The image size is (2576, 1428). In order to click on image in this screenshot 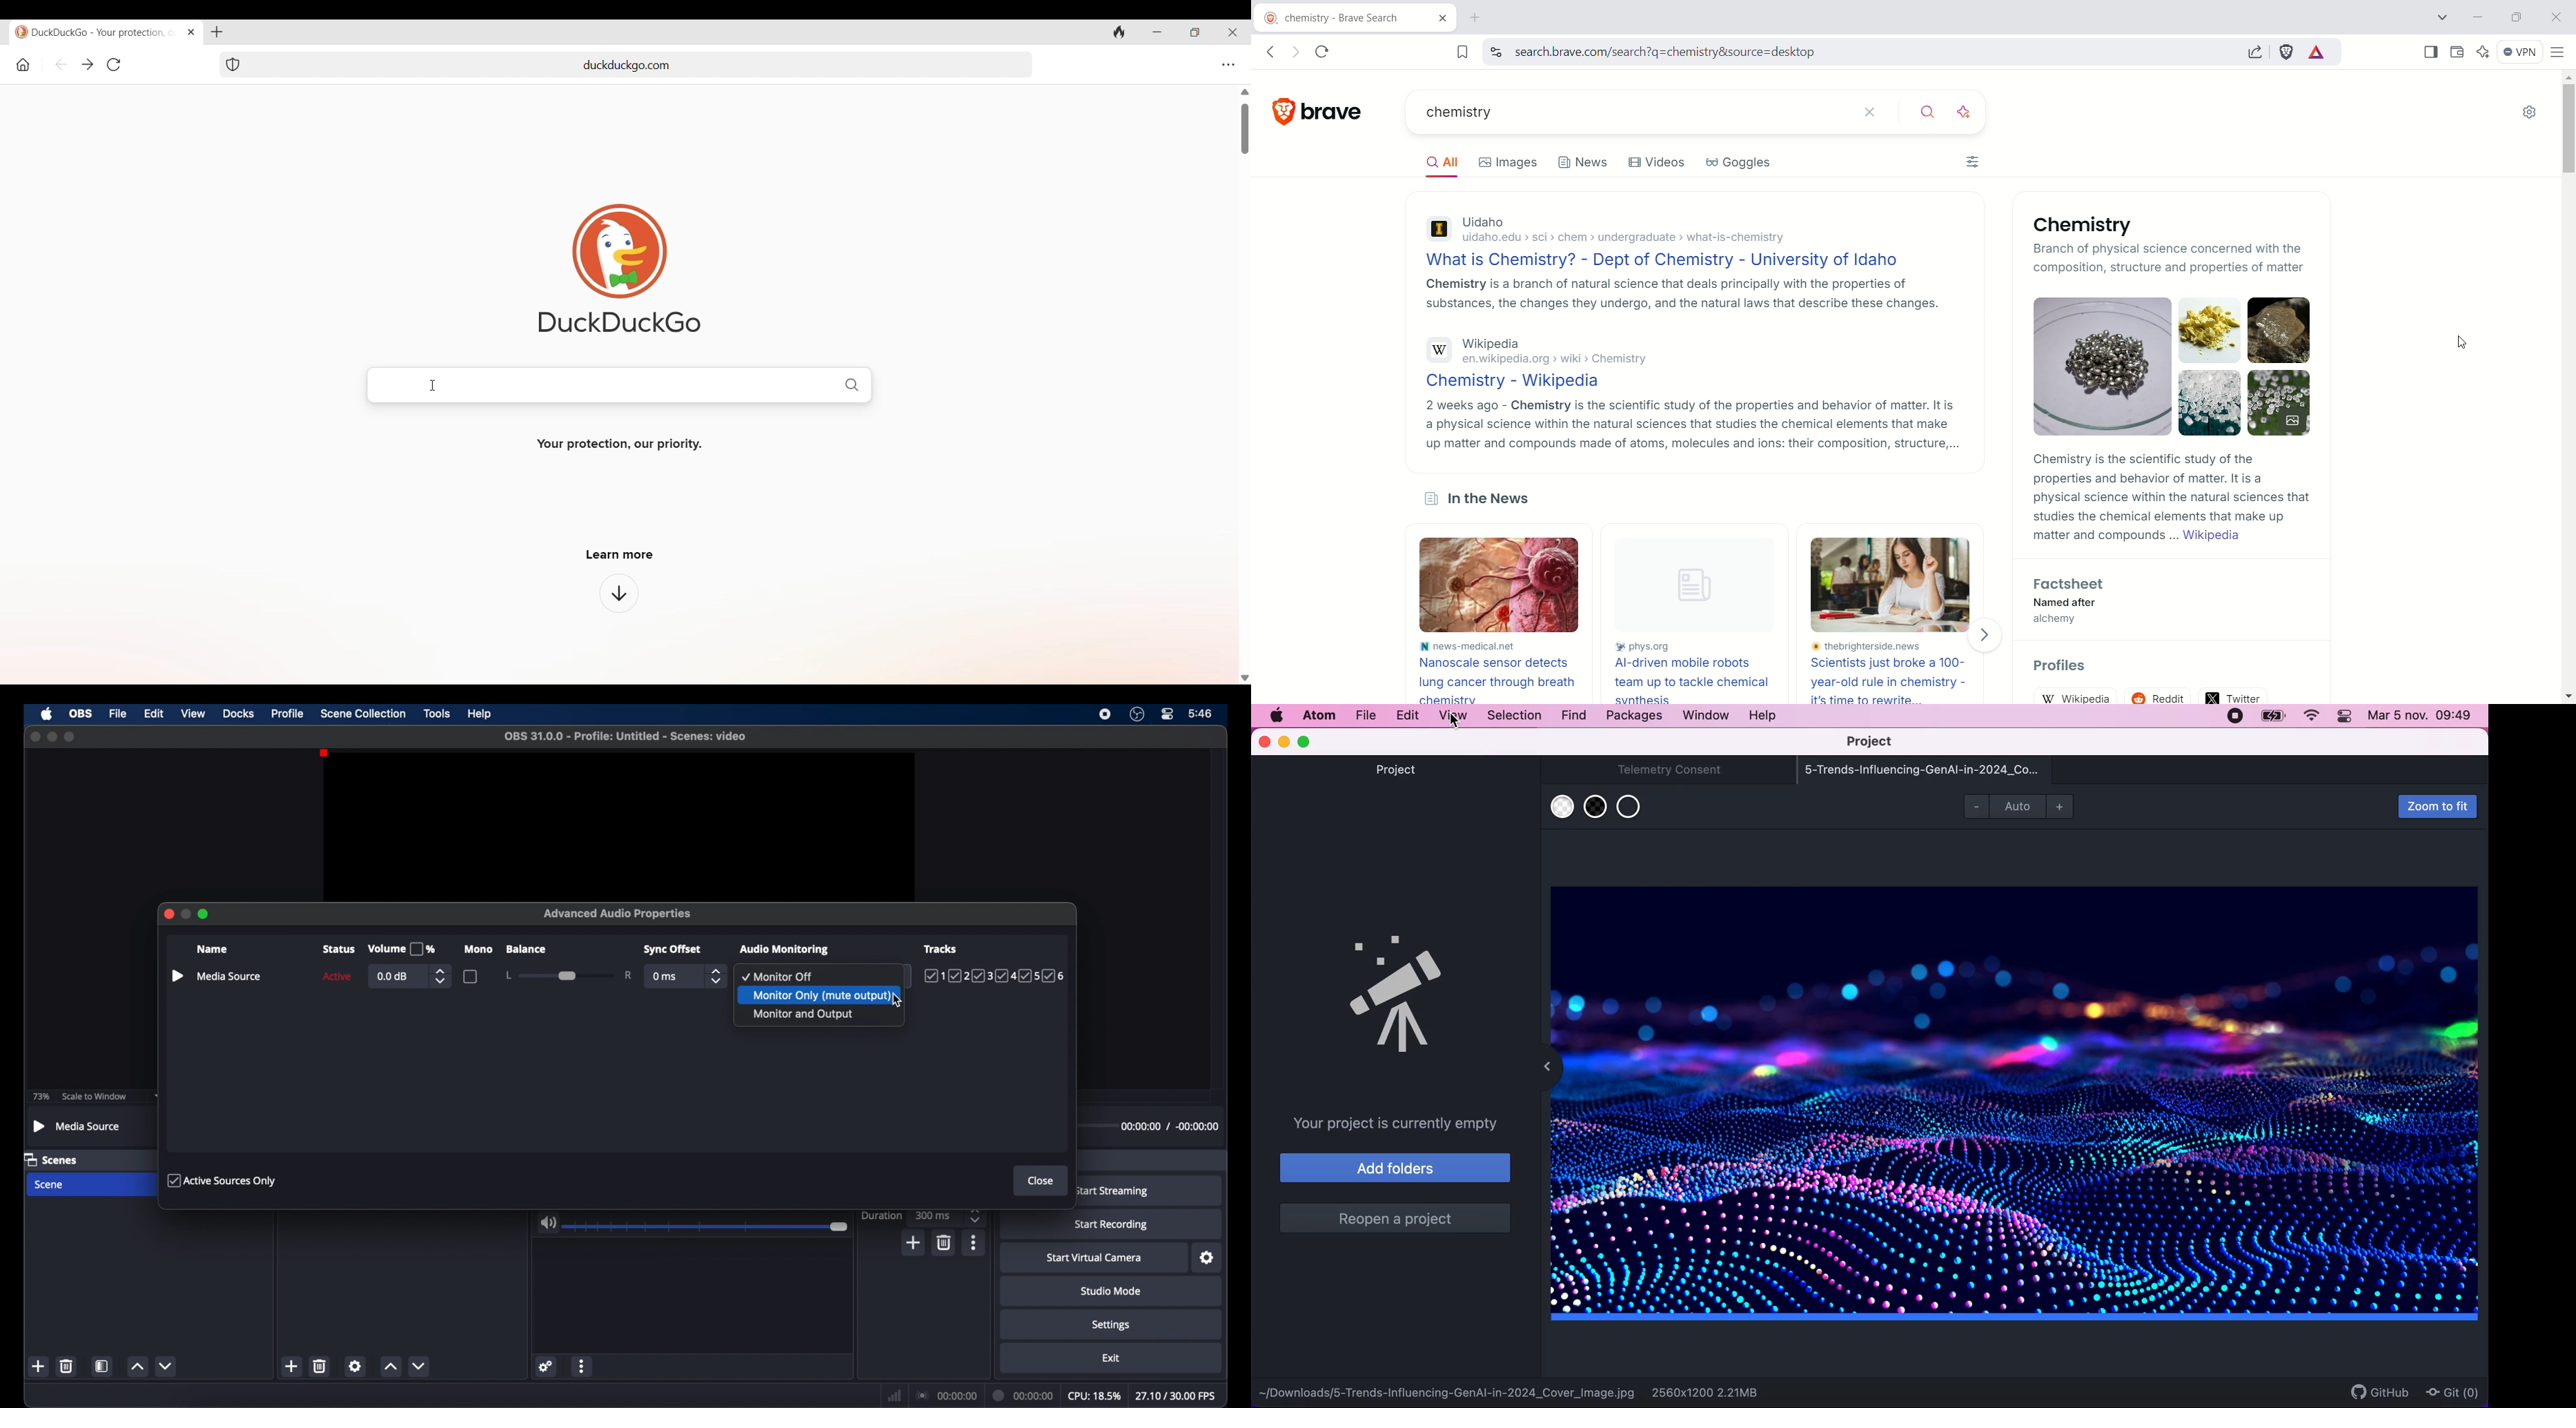, I will do `click(1509, 587)`.